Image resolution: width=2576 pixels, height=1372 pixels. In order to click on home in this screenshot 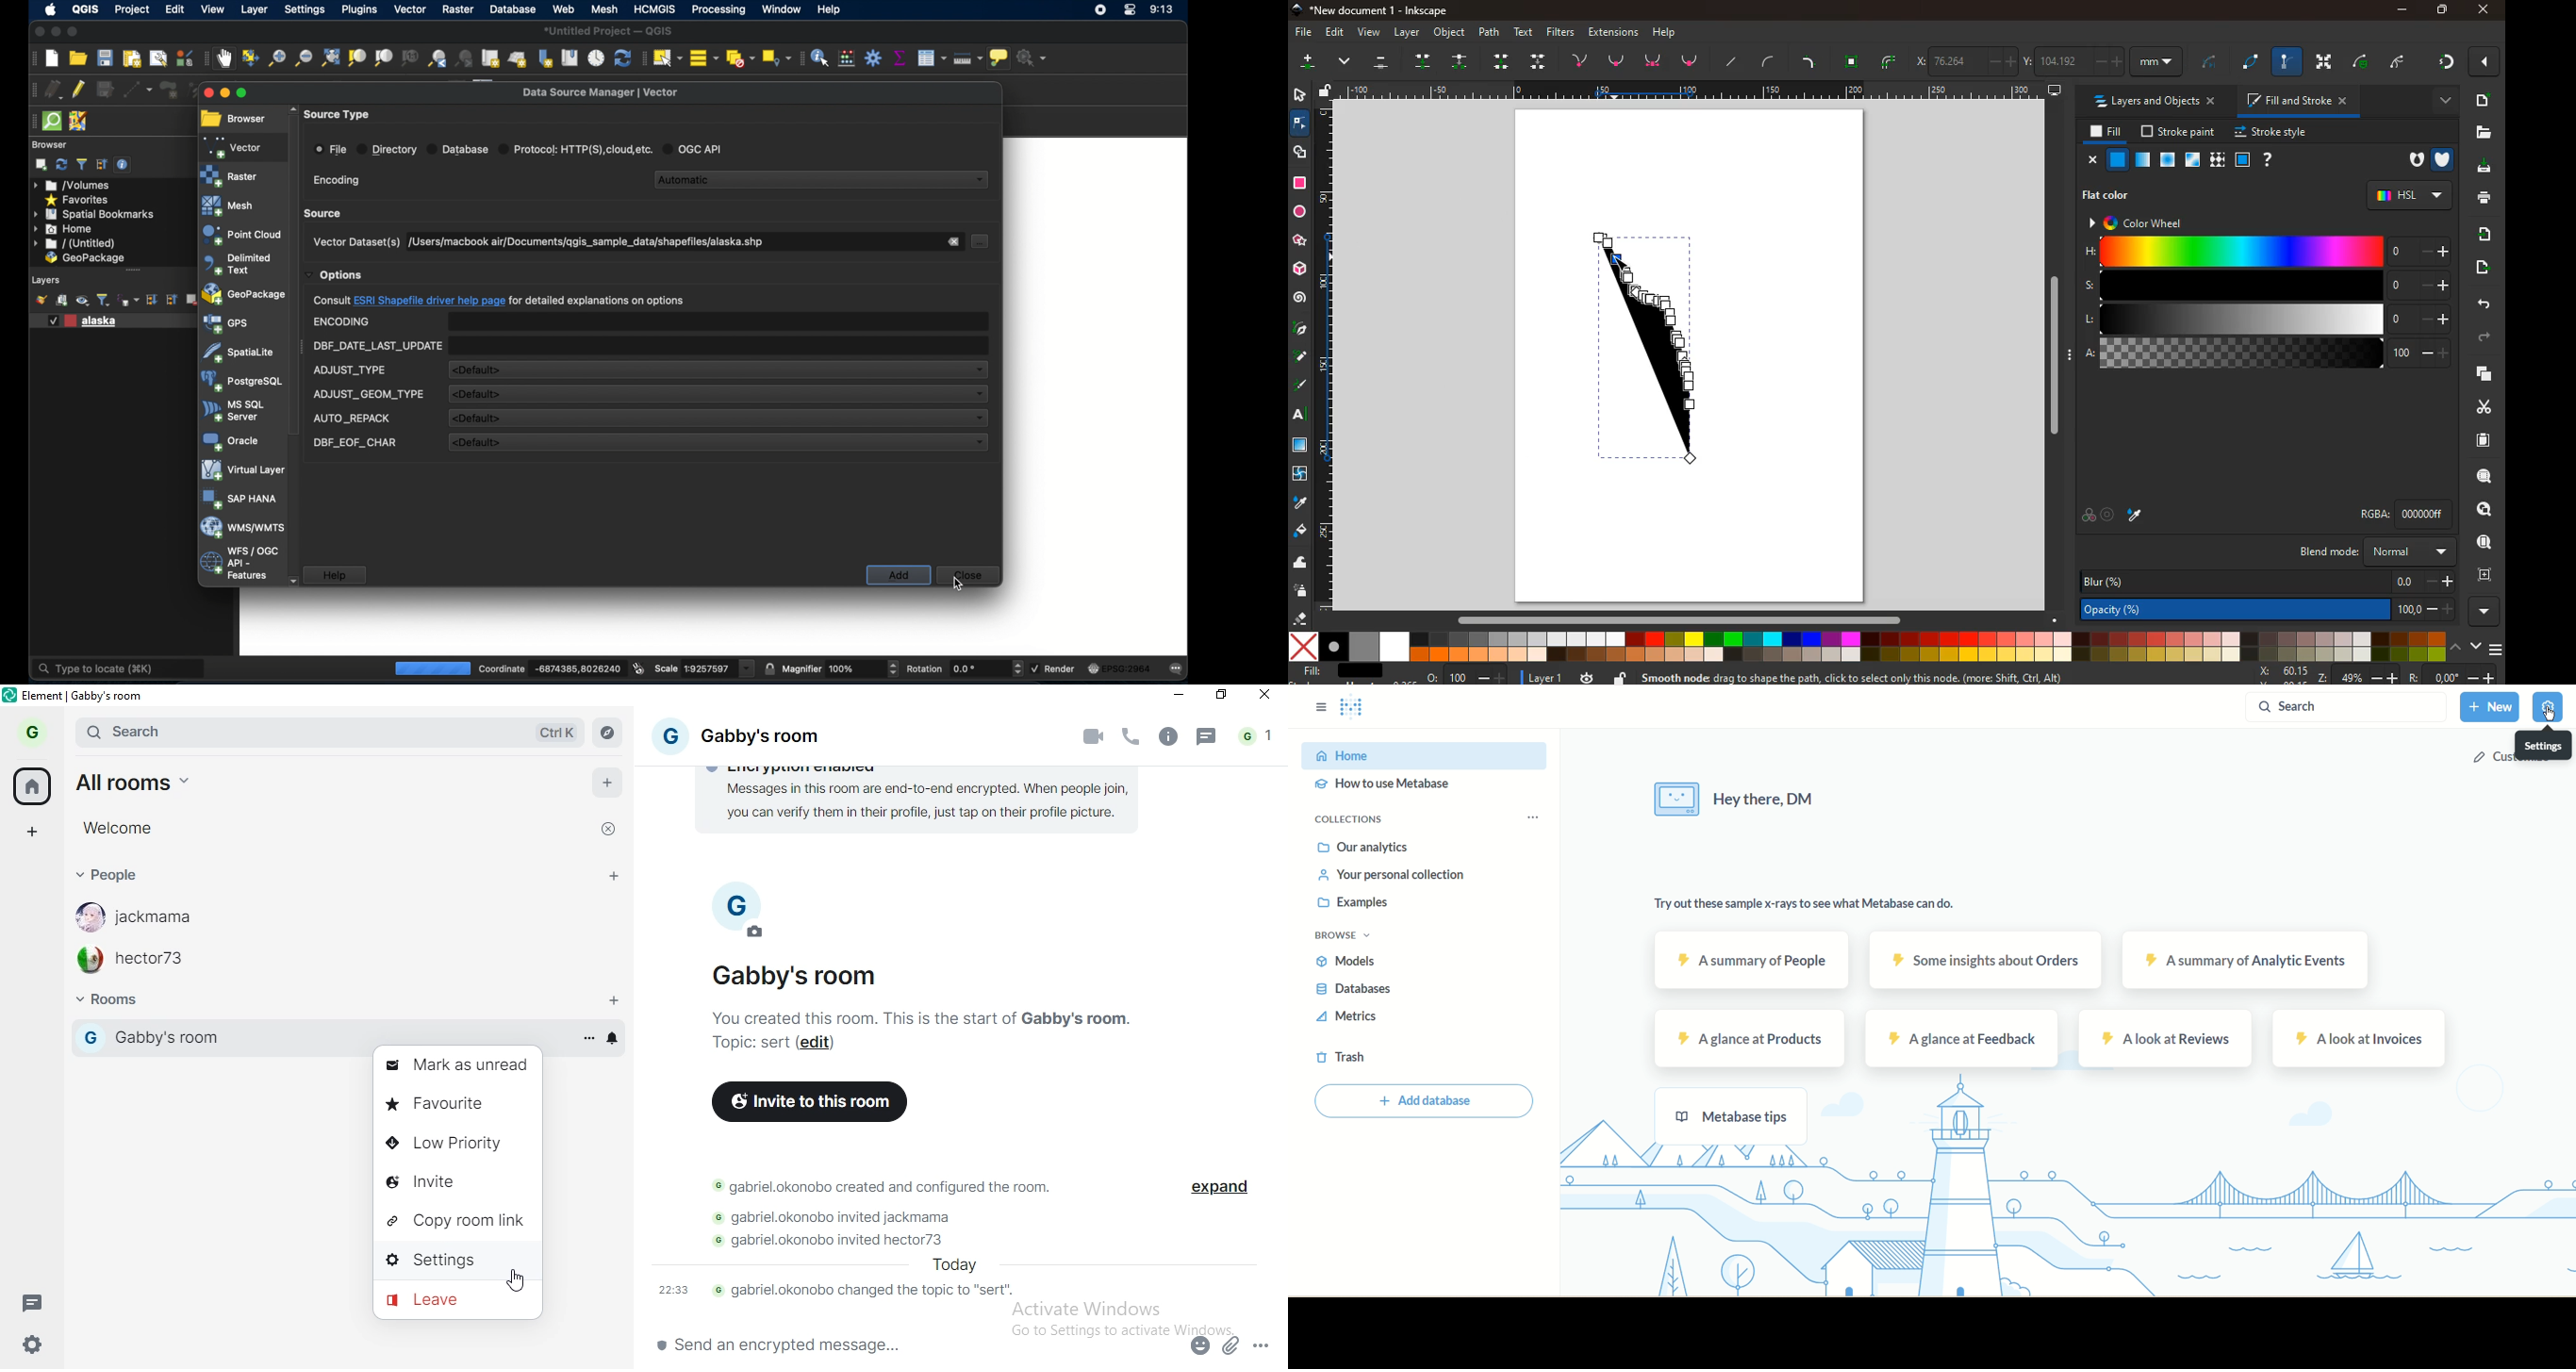, I will do `click(31, 785)`.